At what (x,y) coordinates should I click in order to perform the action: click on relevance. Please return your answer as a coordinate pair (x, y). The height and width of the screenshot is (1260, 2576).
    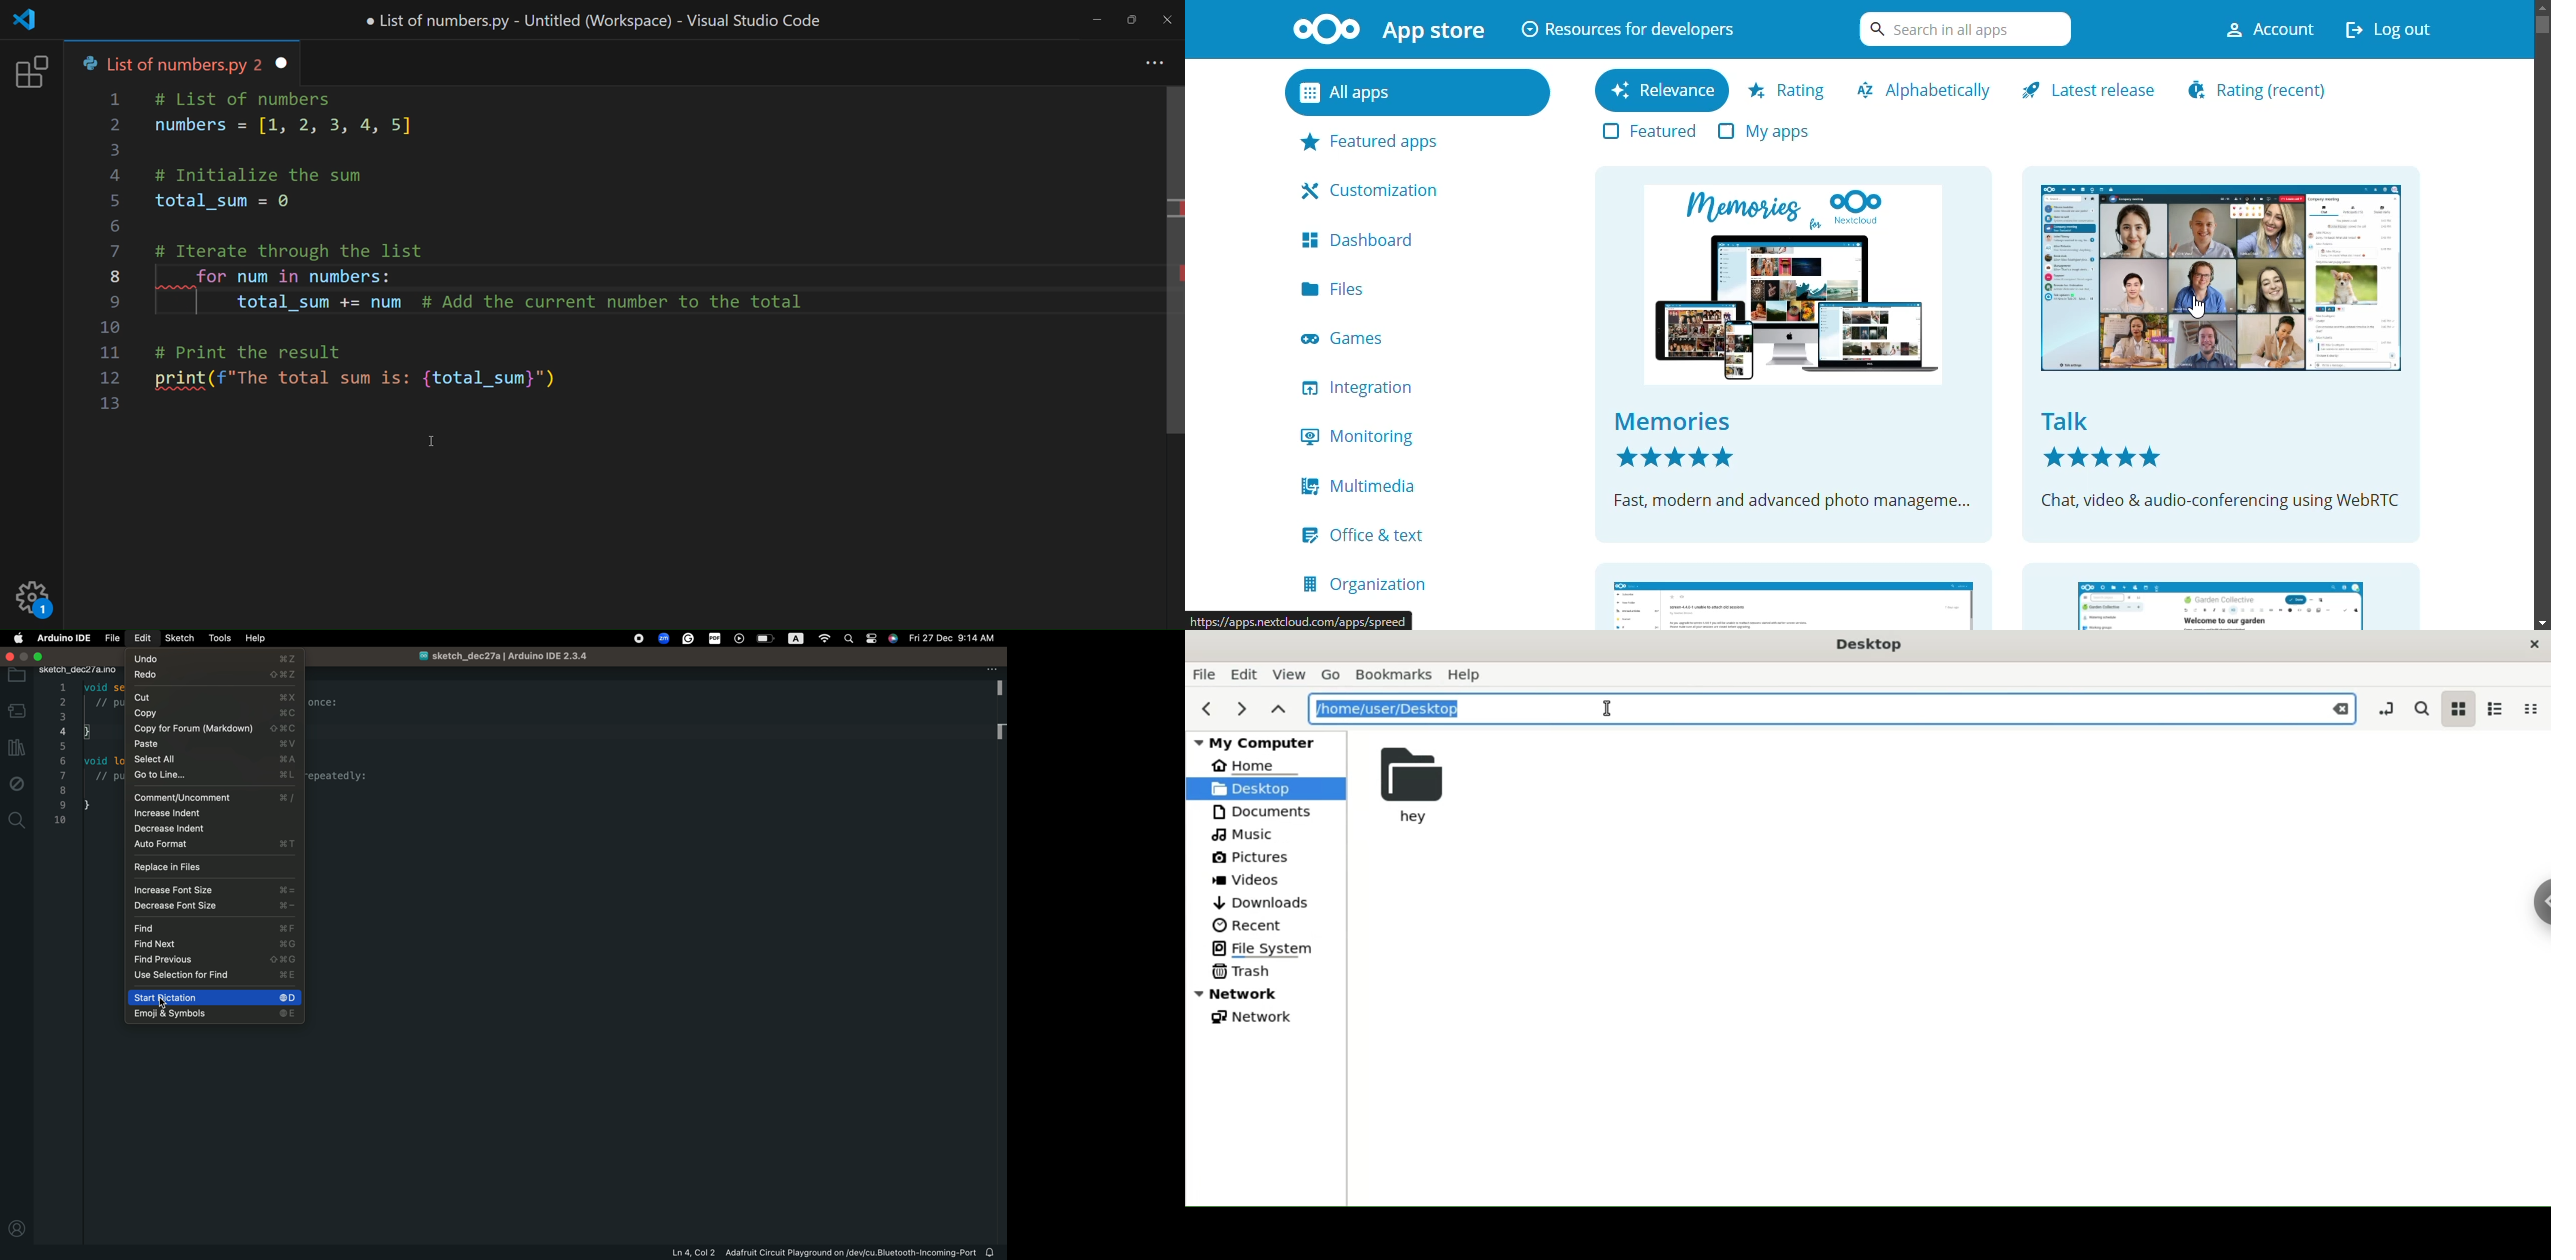
    Looking at the image, I should click on (1661, 90).